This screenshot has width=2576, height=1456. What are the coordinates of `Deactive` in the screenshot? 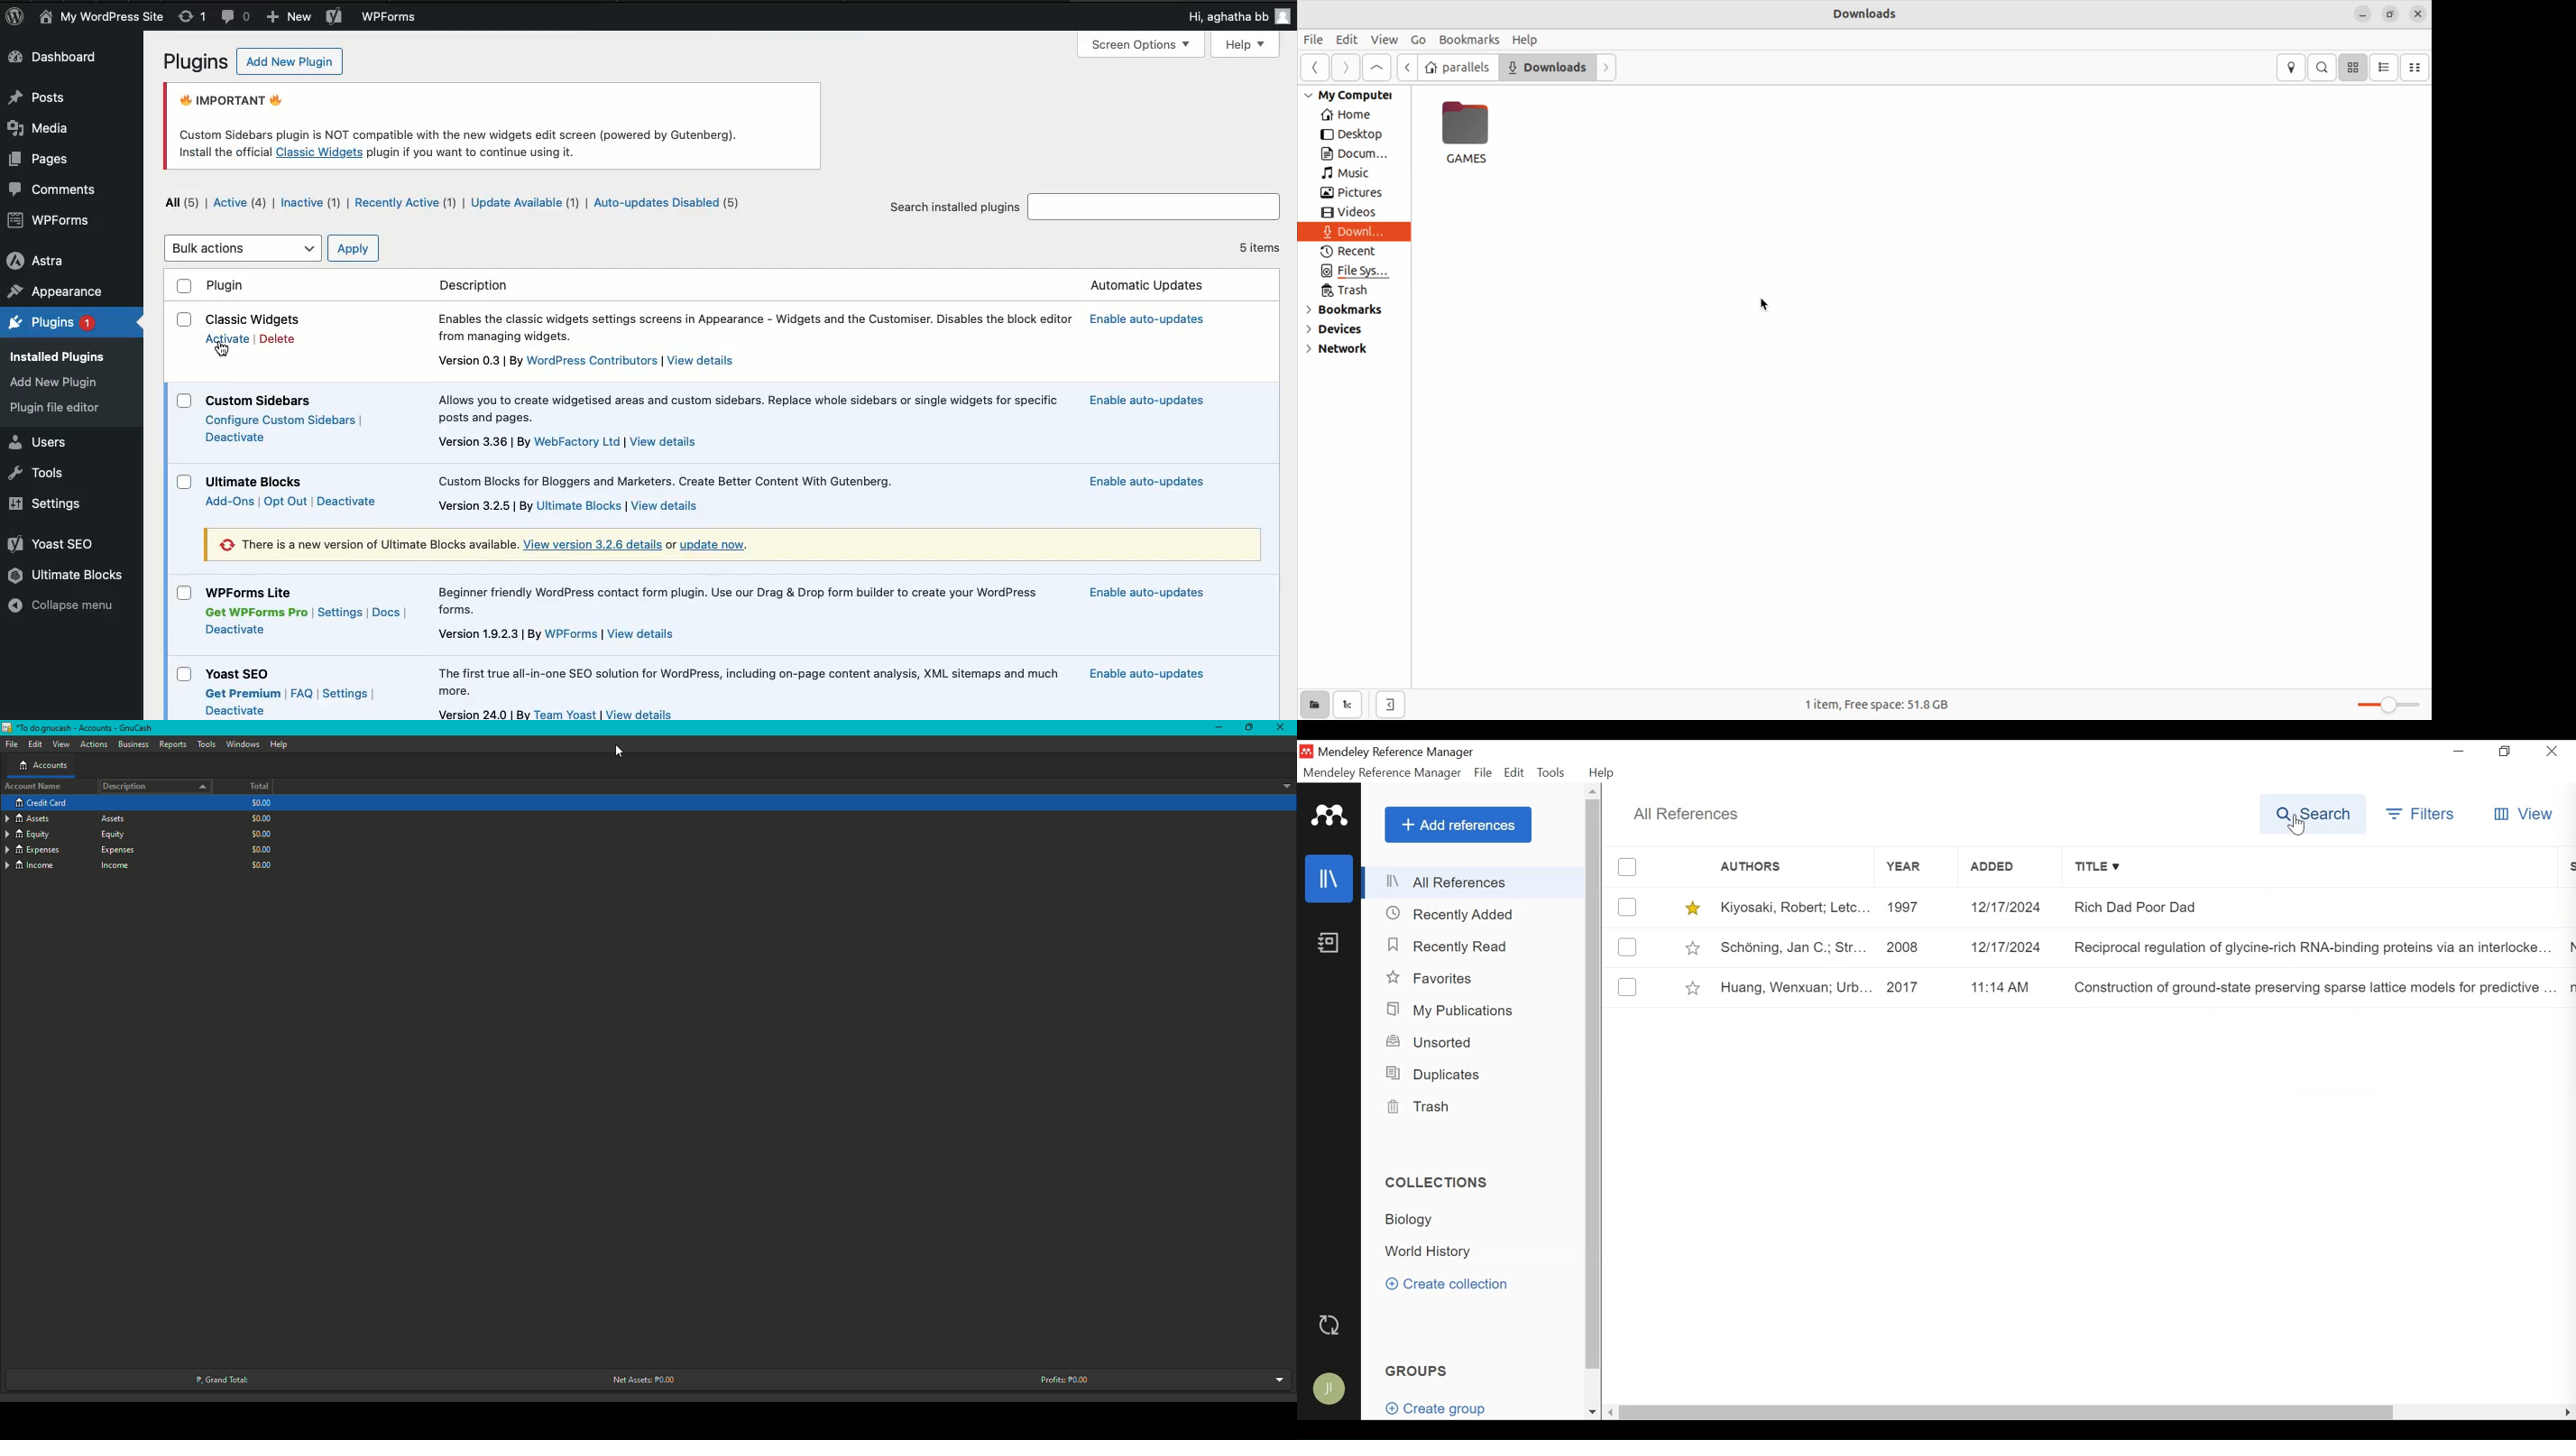 It's located at (235, 711).